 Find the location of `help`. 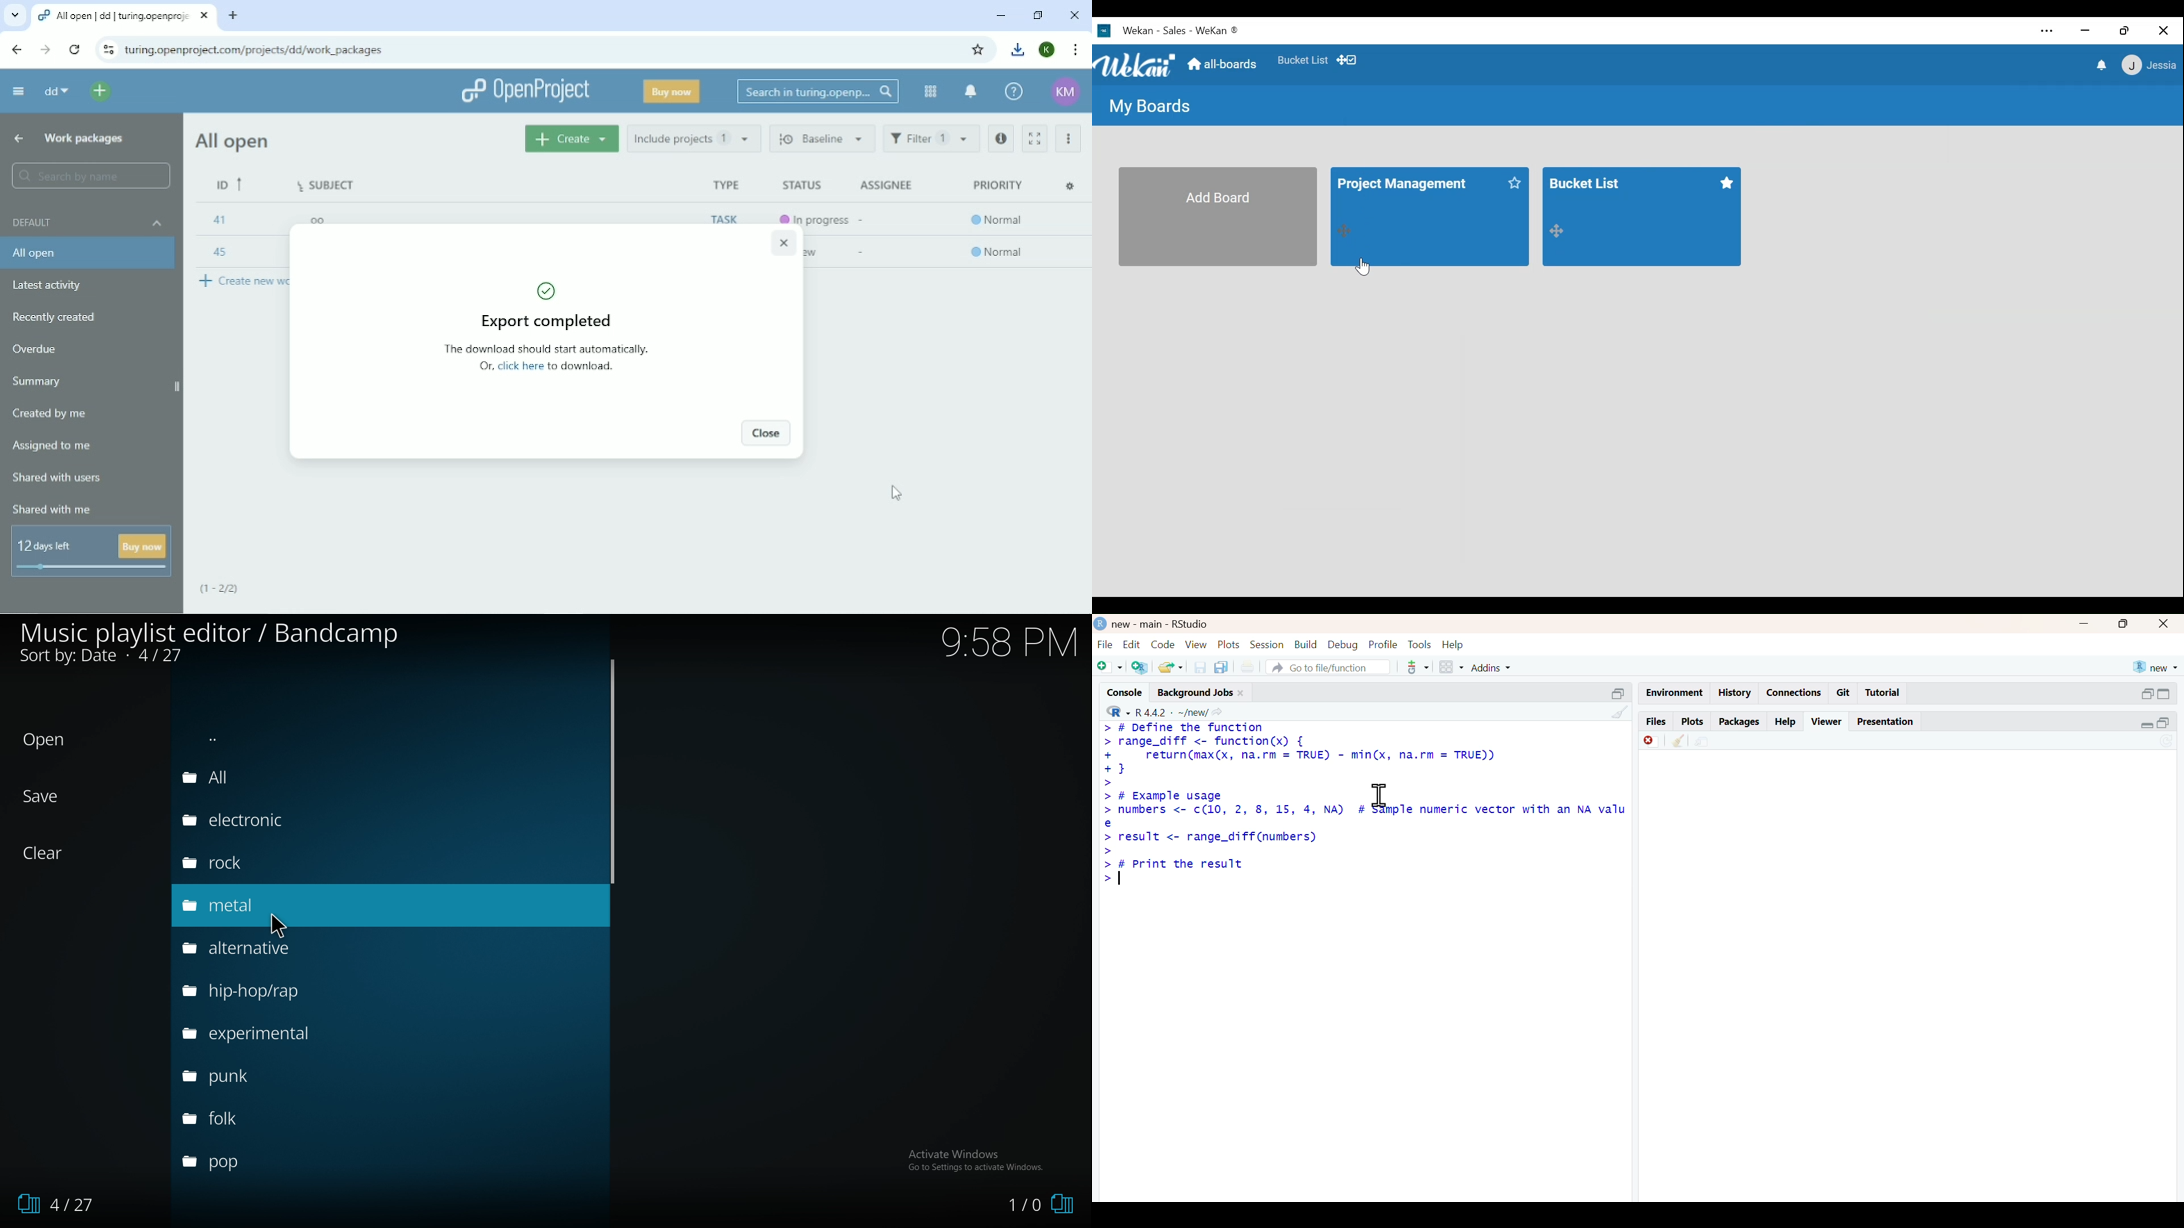

help is located at coordinates (1453, 645).